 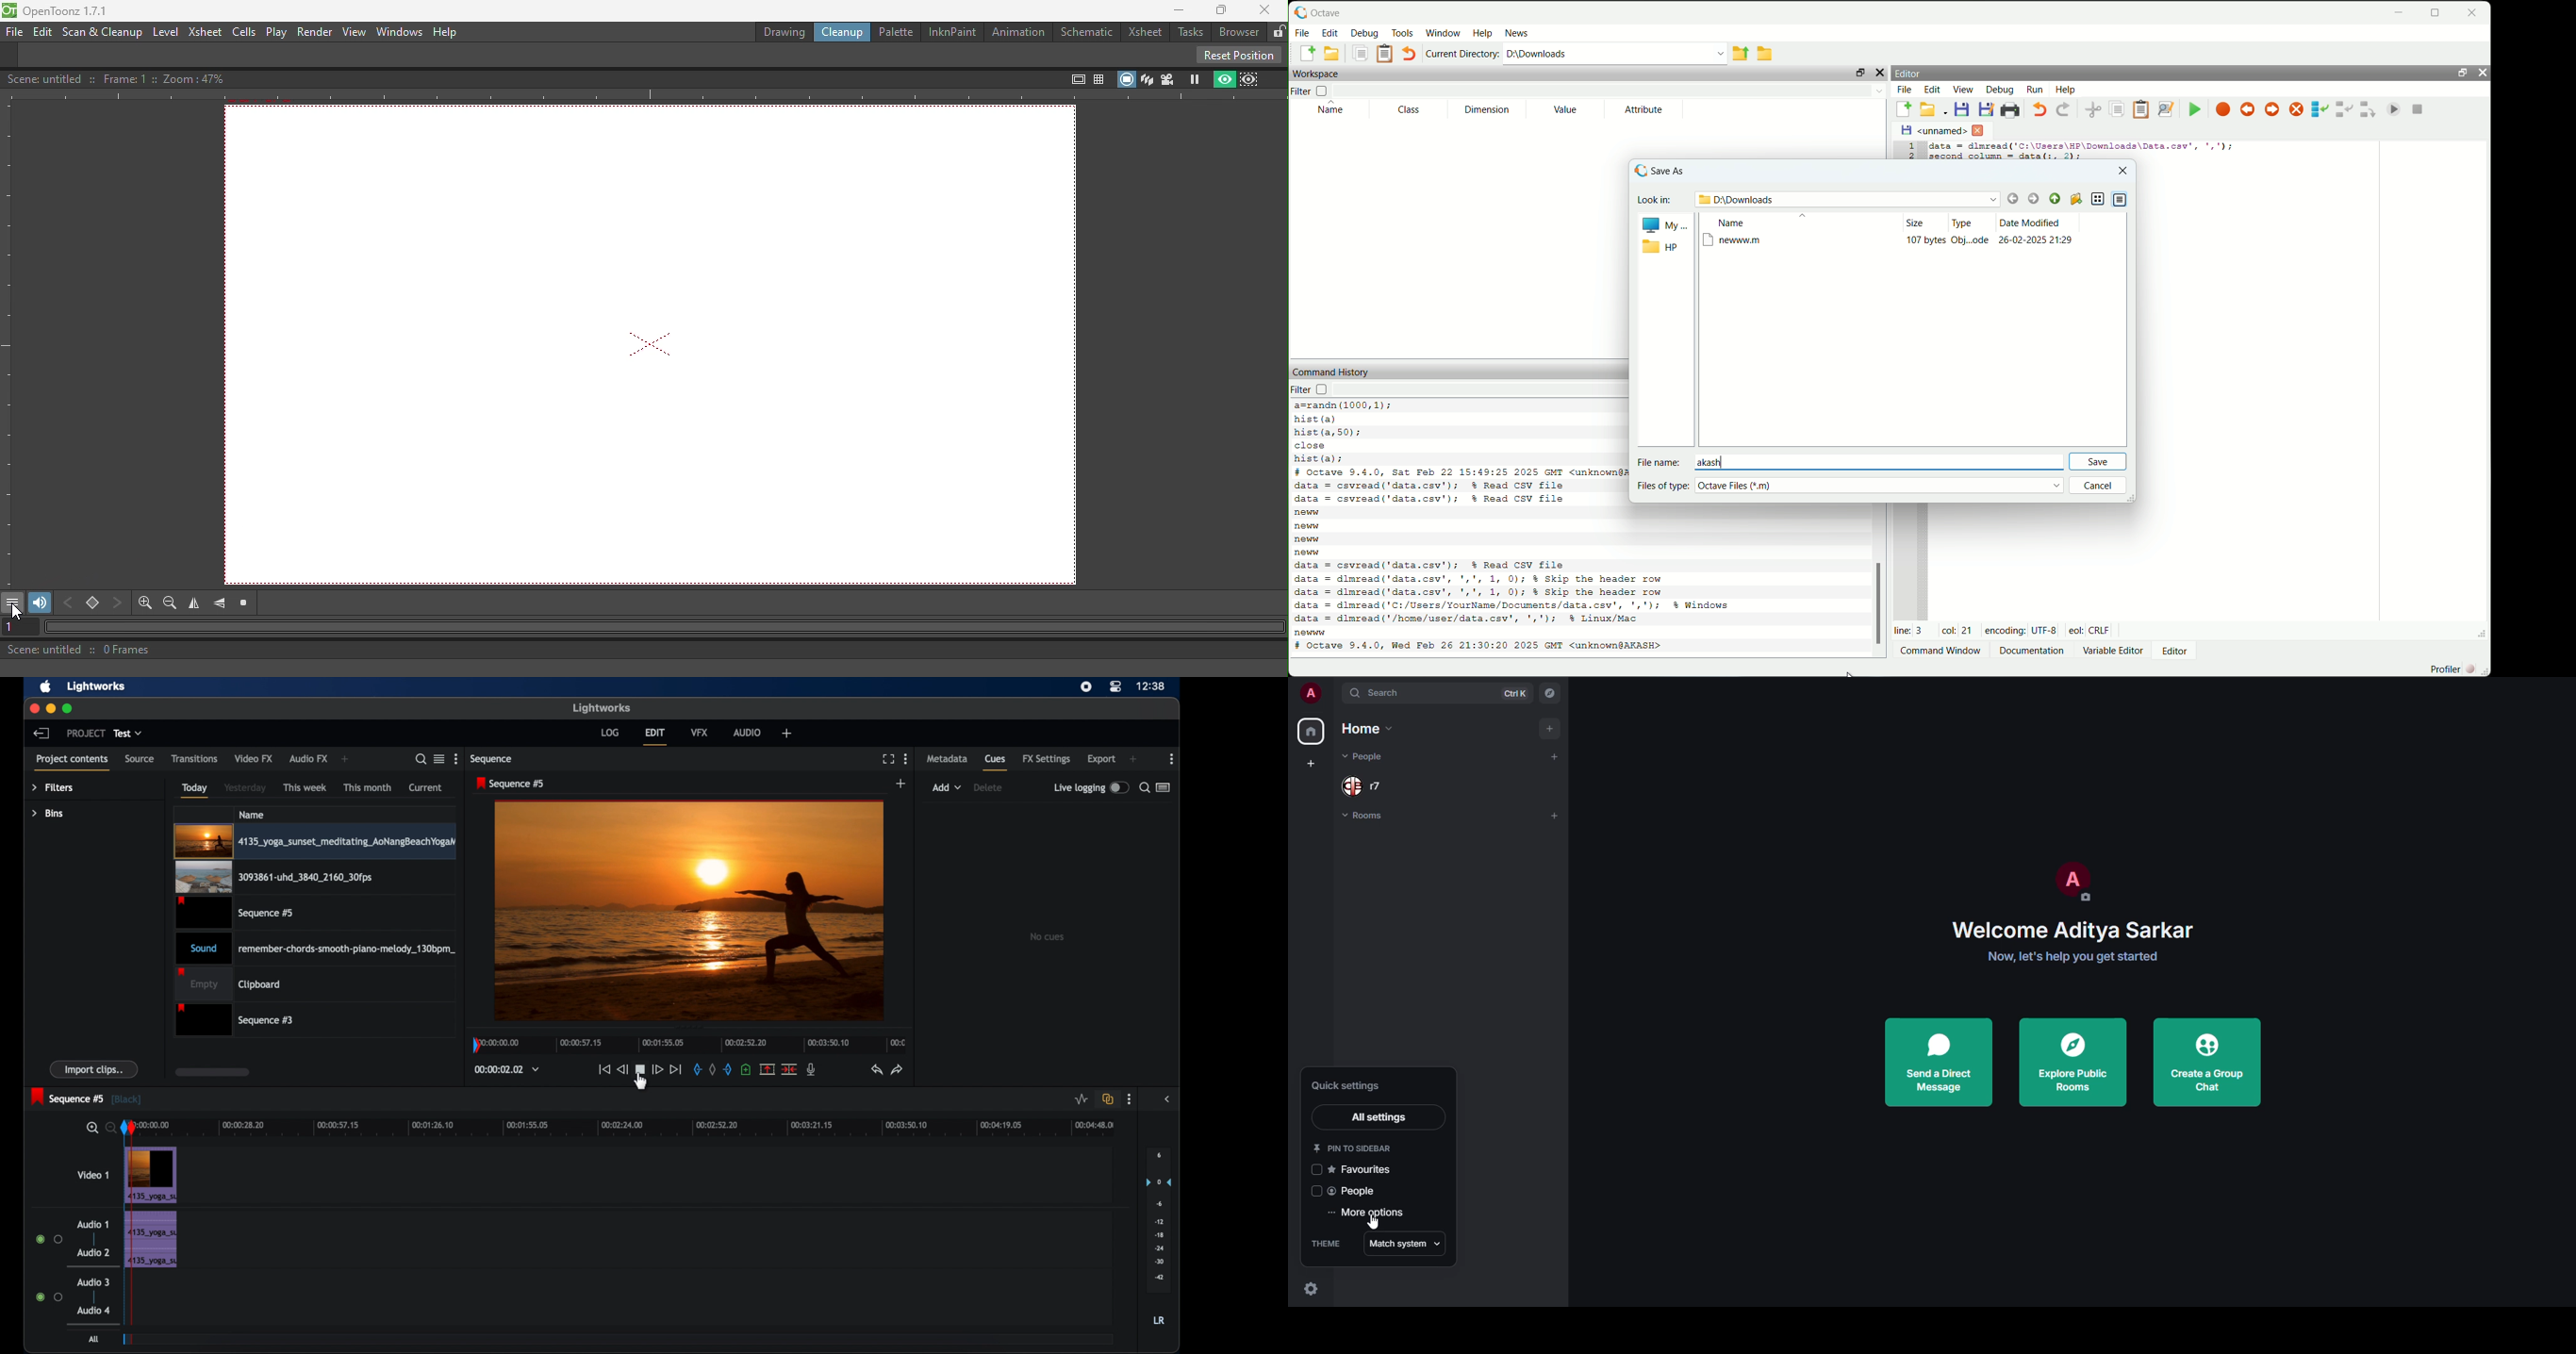 I want to click on timeline scale, so click(x=659, y=1127).